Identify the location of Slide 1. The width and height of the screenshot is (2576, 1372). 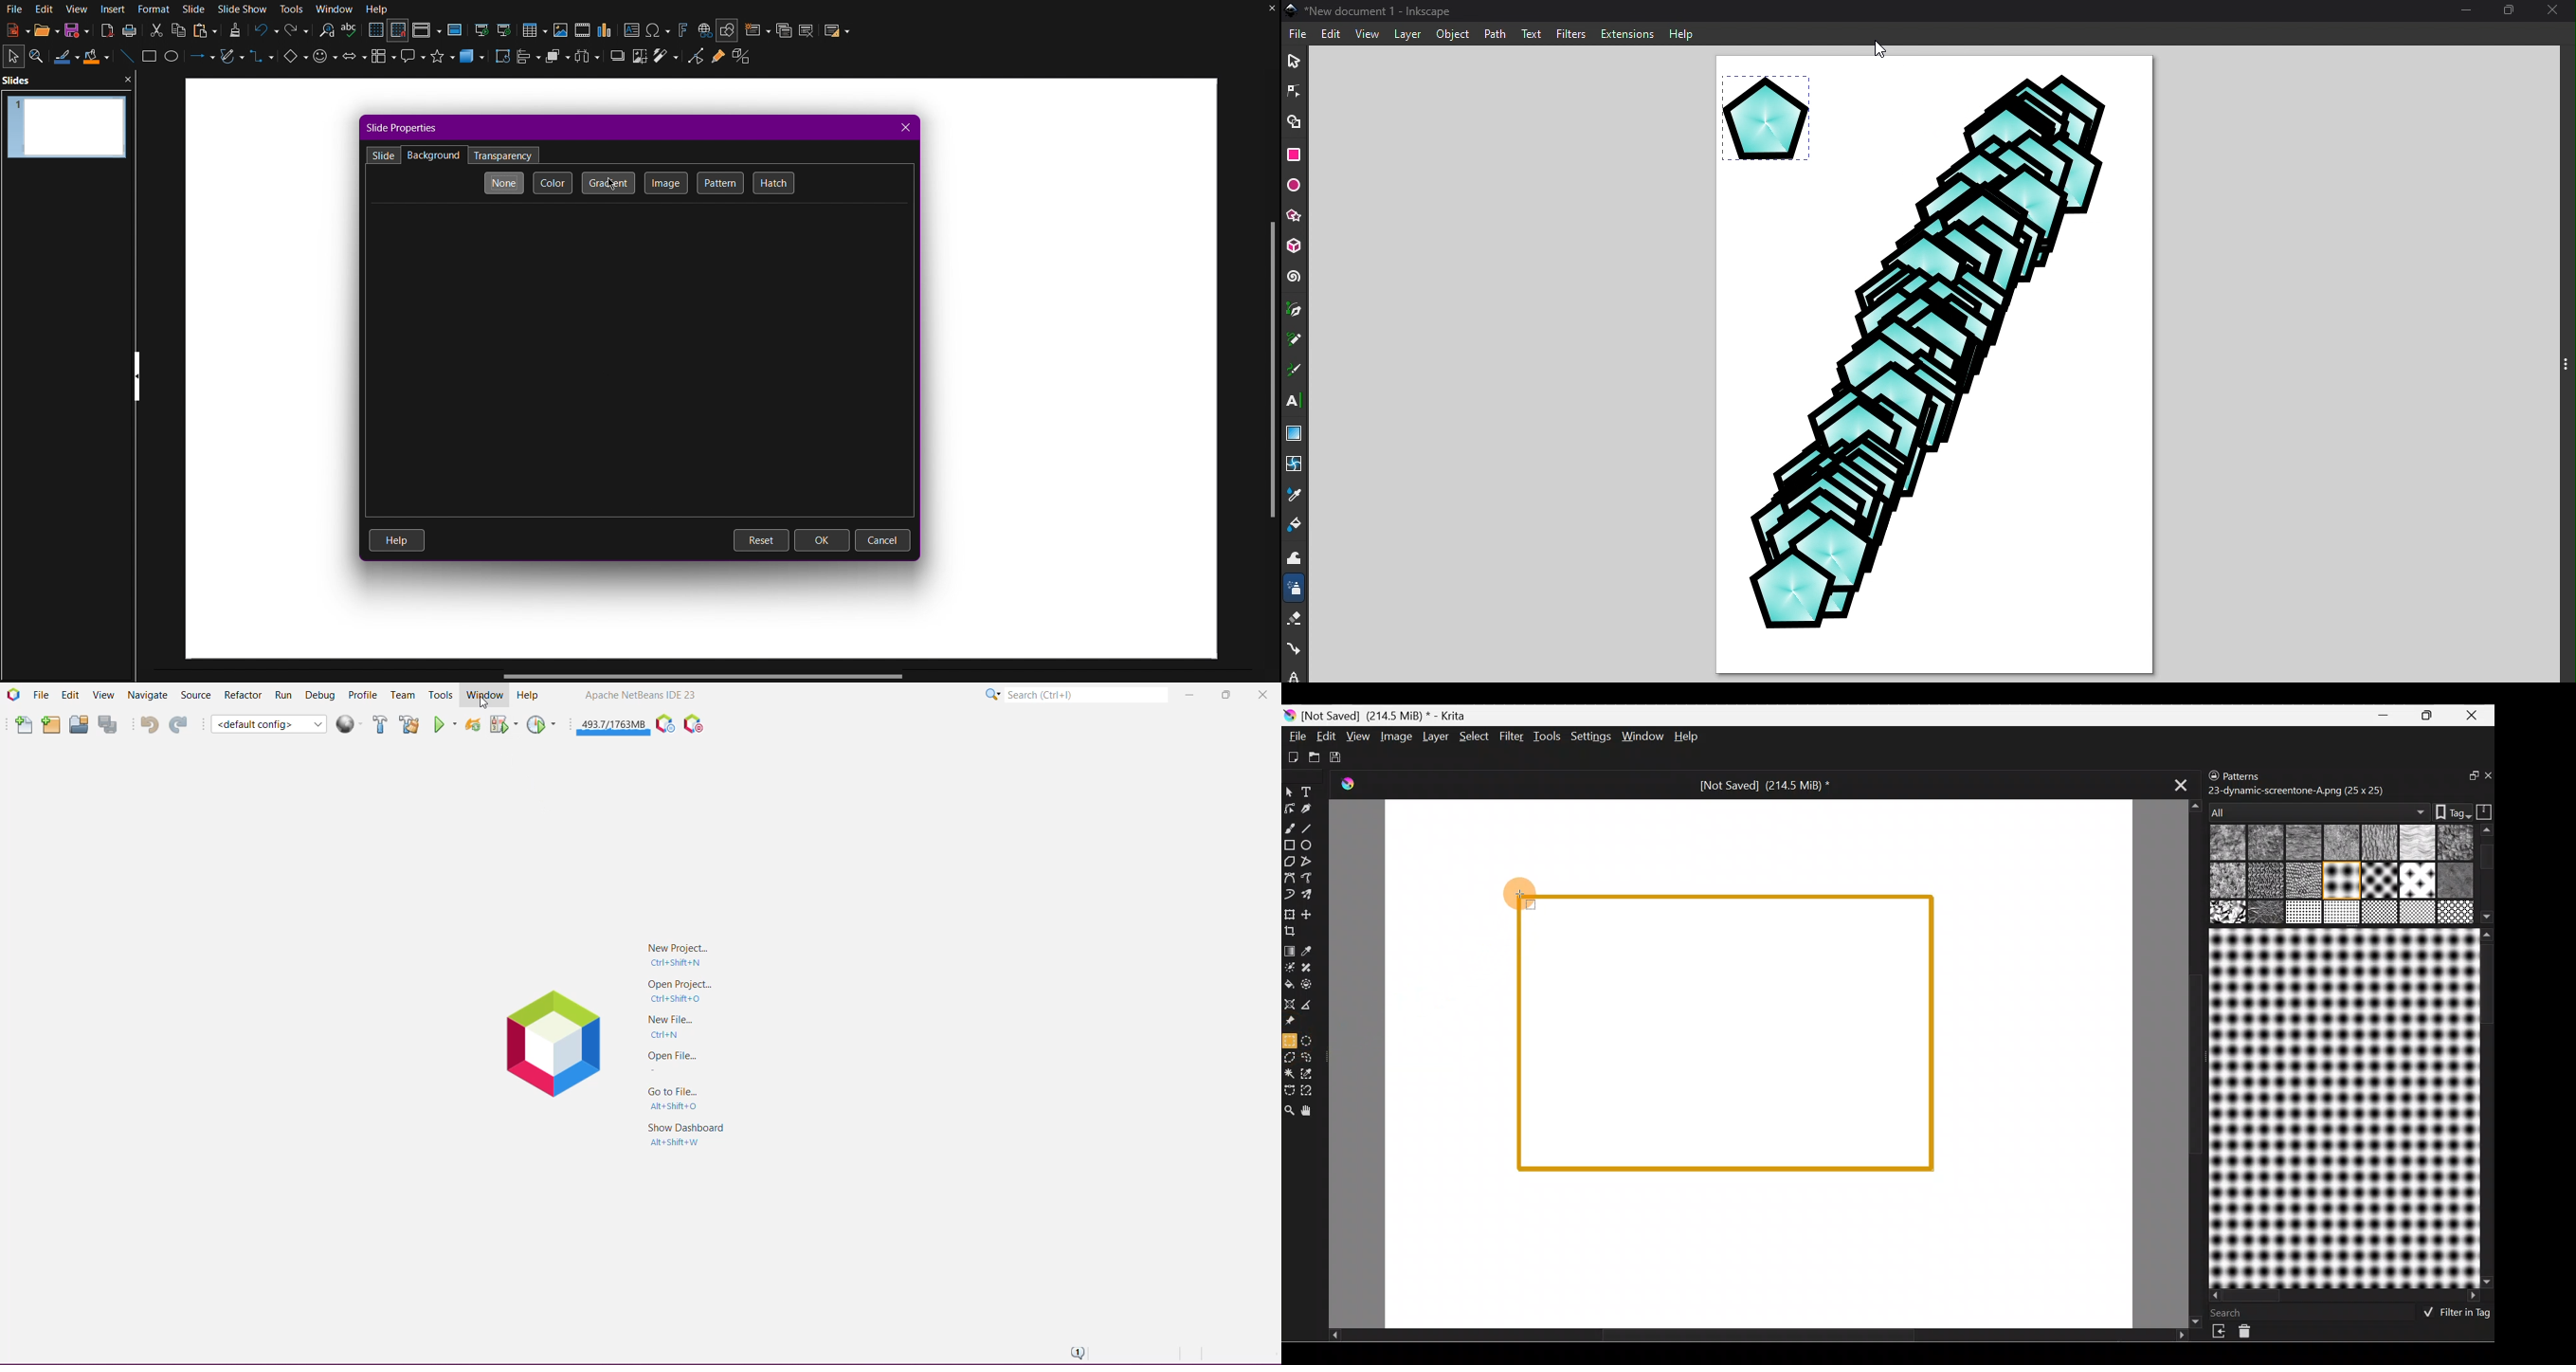
(65, 125).